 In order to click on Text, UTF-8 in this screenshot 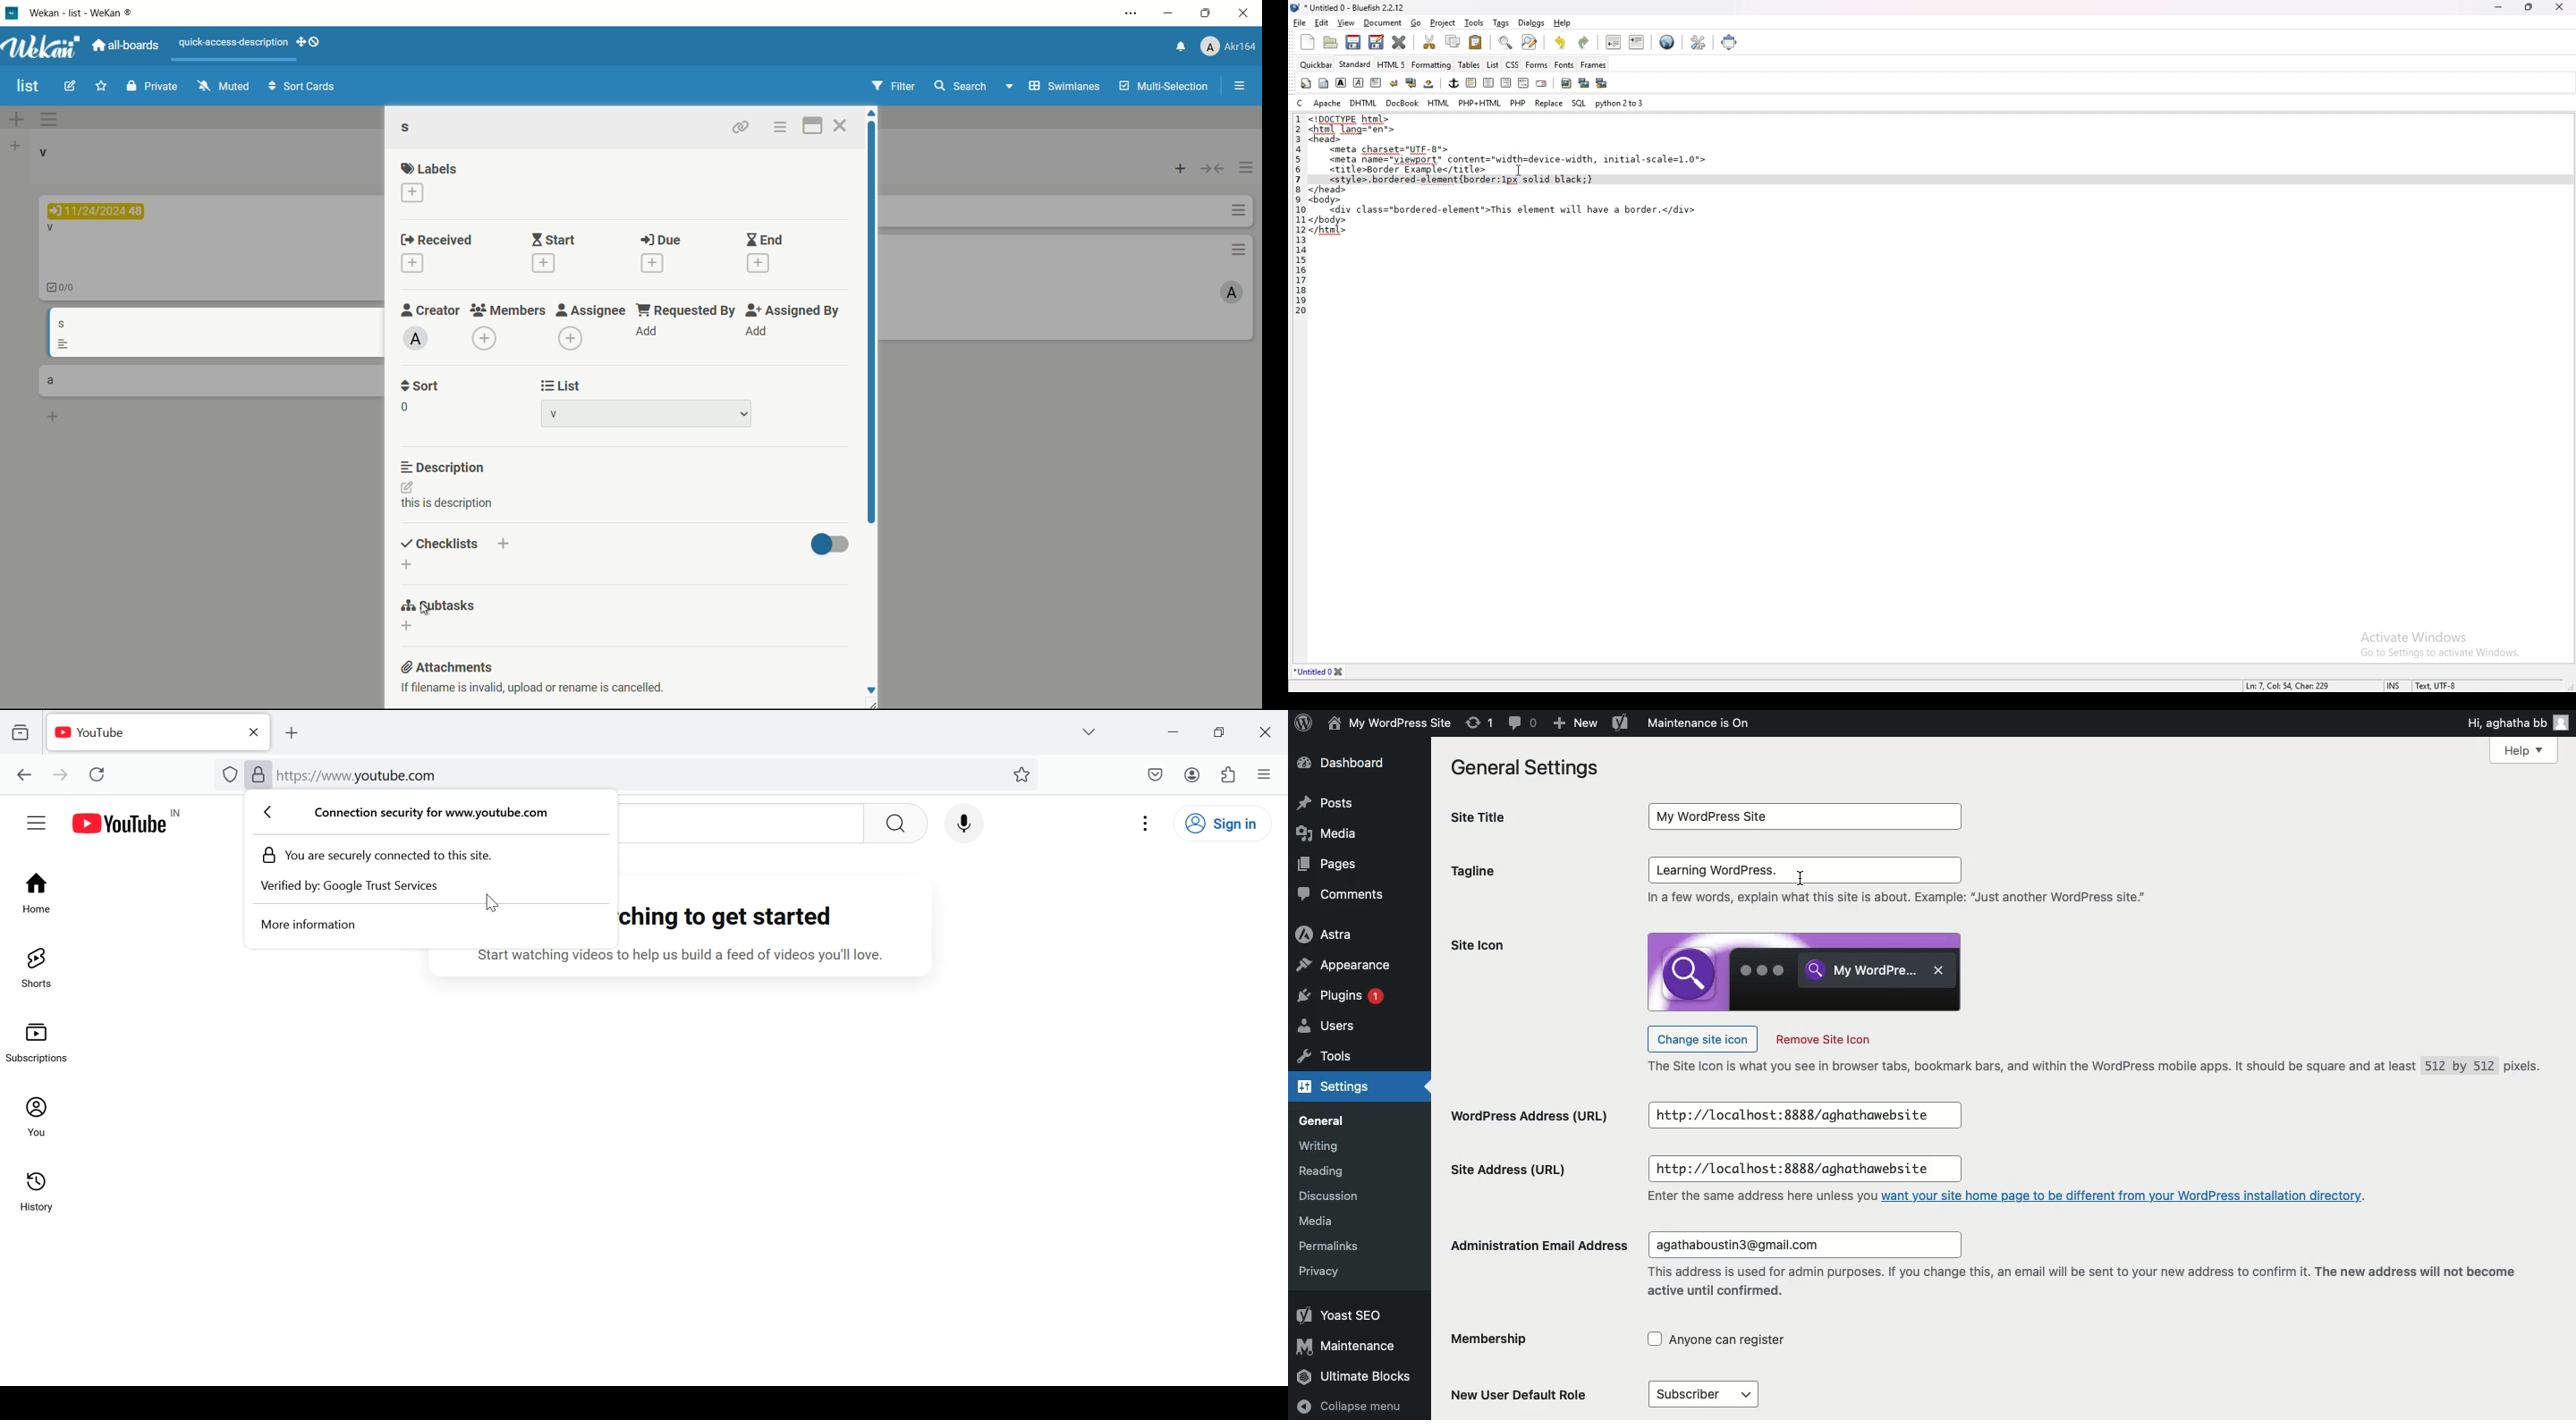, I will do `click(2434, 685)`.